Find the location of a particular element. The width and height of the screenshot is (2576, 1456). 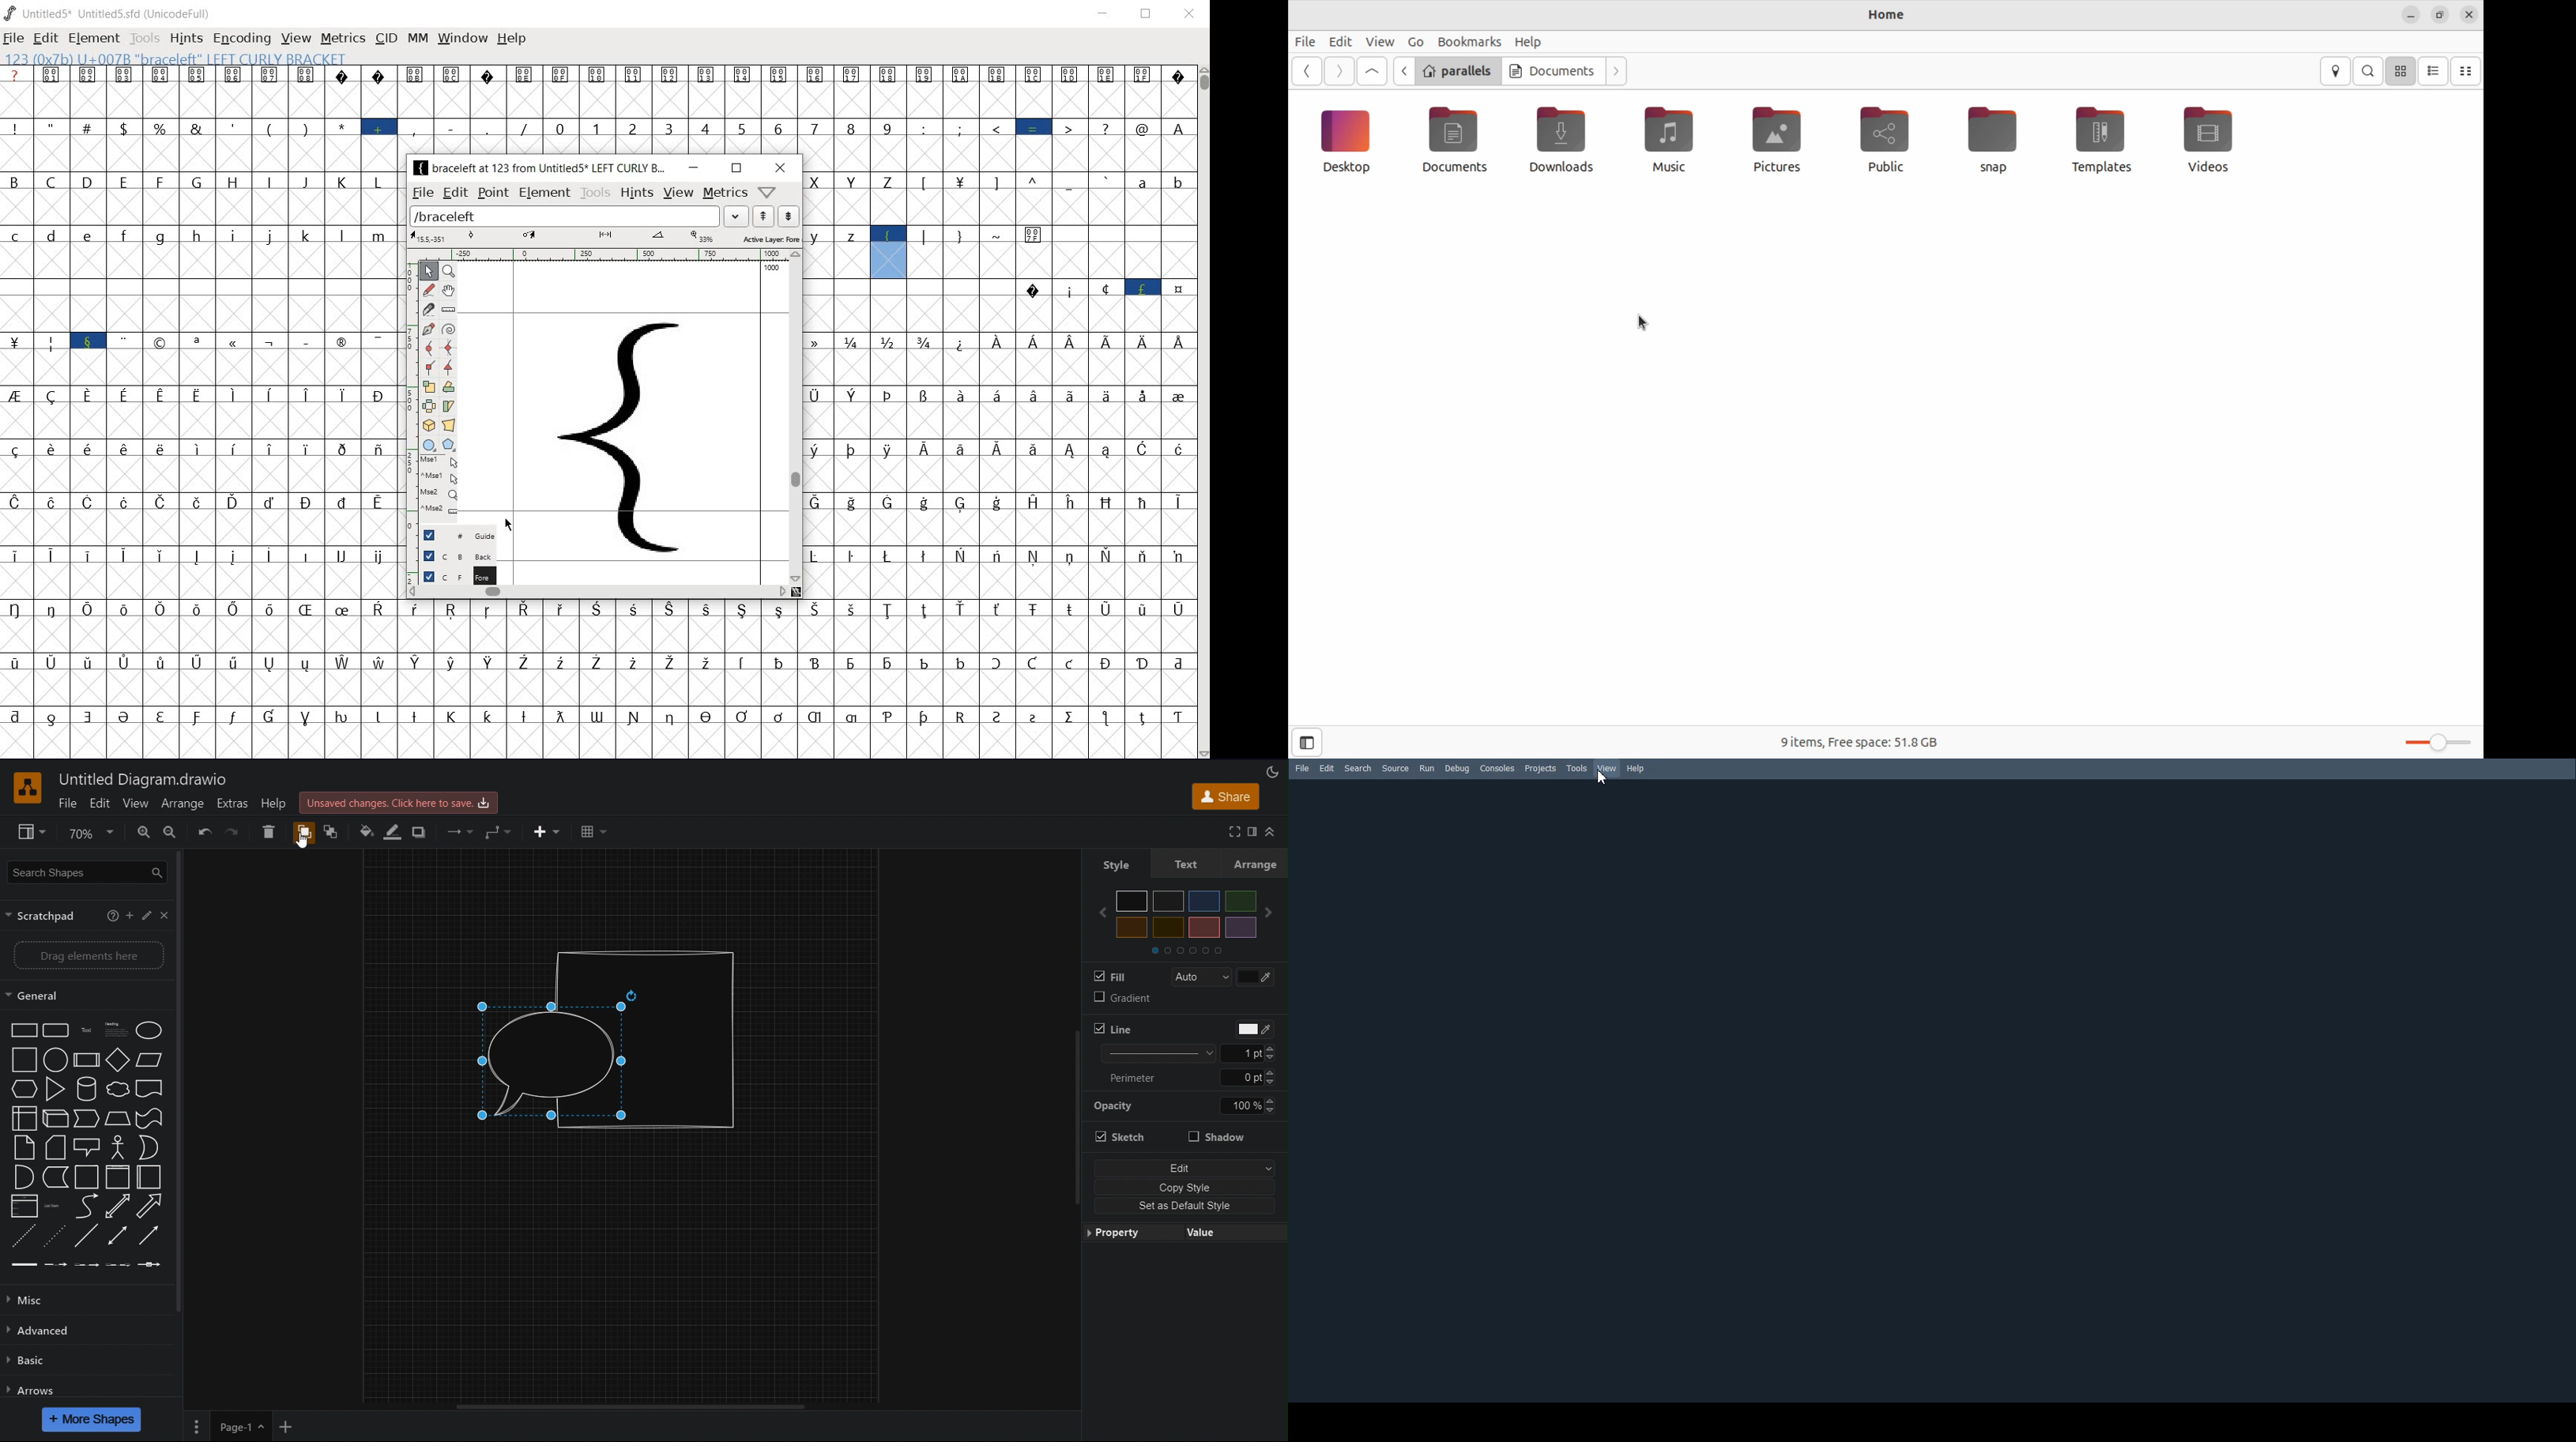

background is located at coordinates (451, 555).